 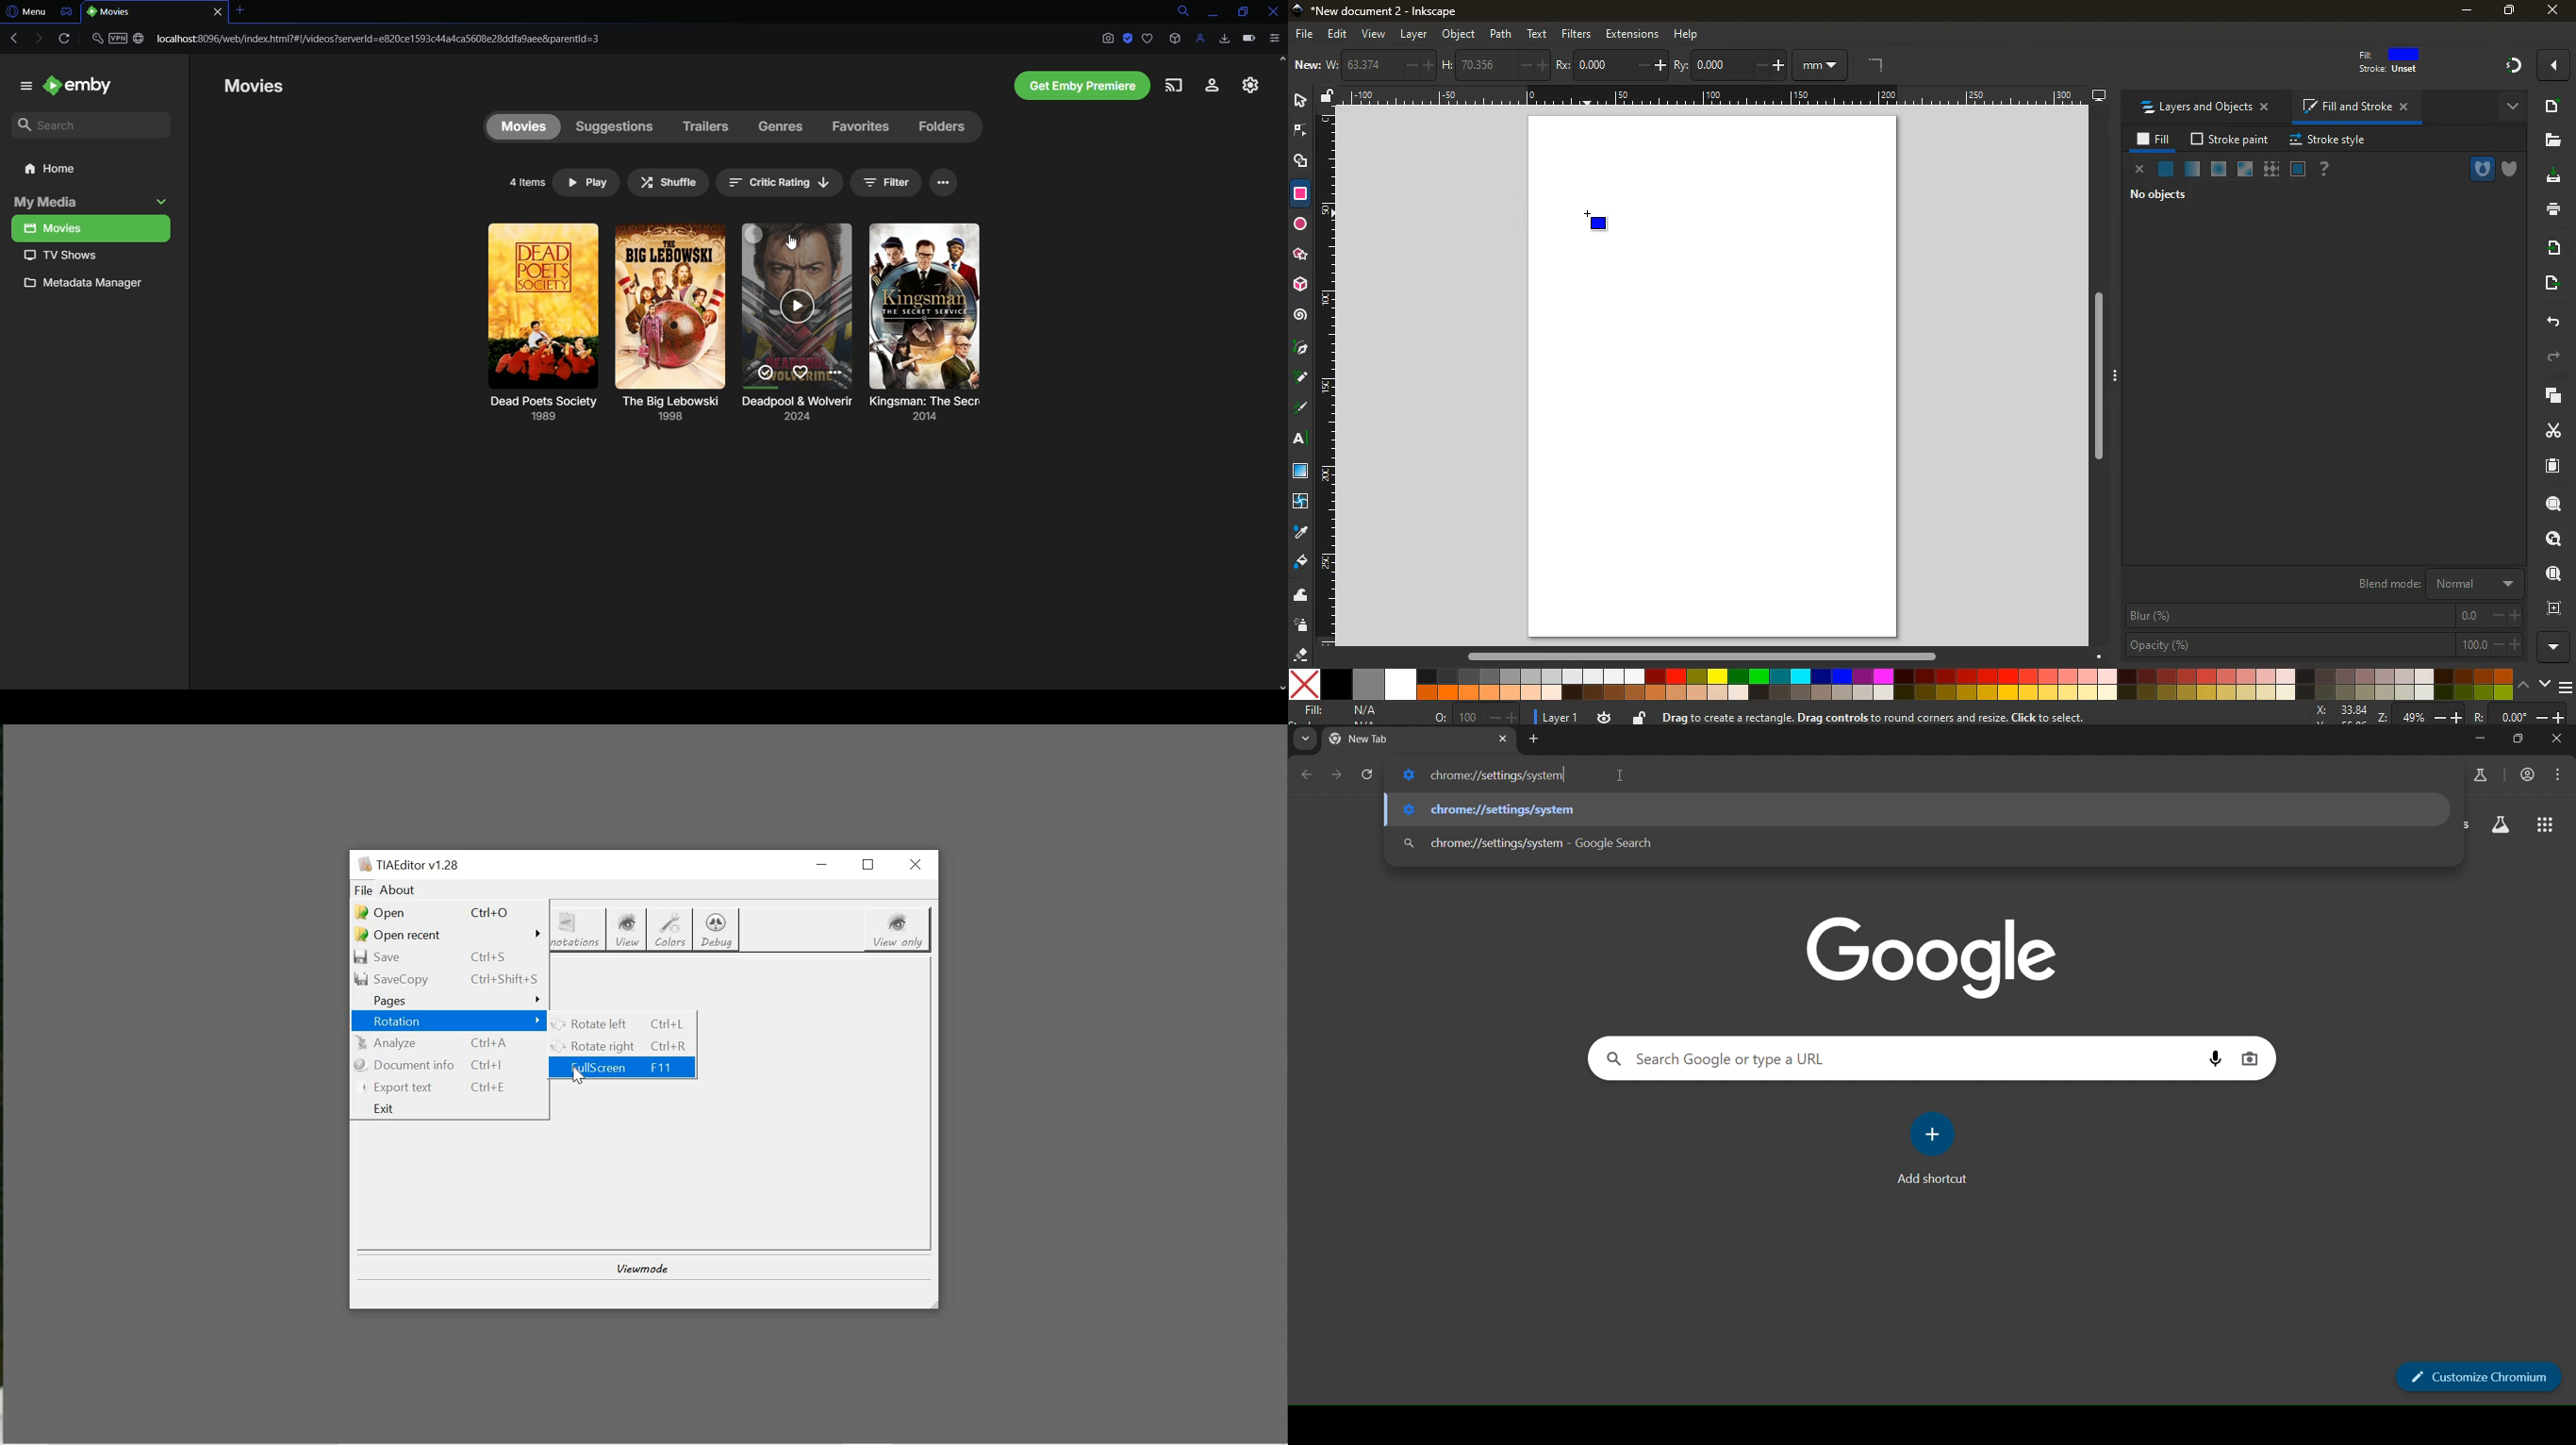 What do you see at coordinates (2141, 171) in the screenshot?
I see `close` at bounding box center [2141, 171].